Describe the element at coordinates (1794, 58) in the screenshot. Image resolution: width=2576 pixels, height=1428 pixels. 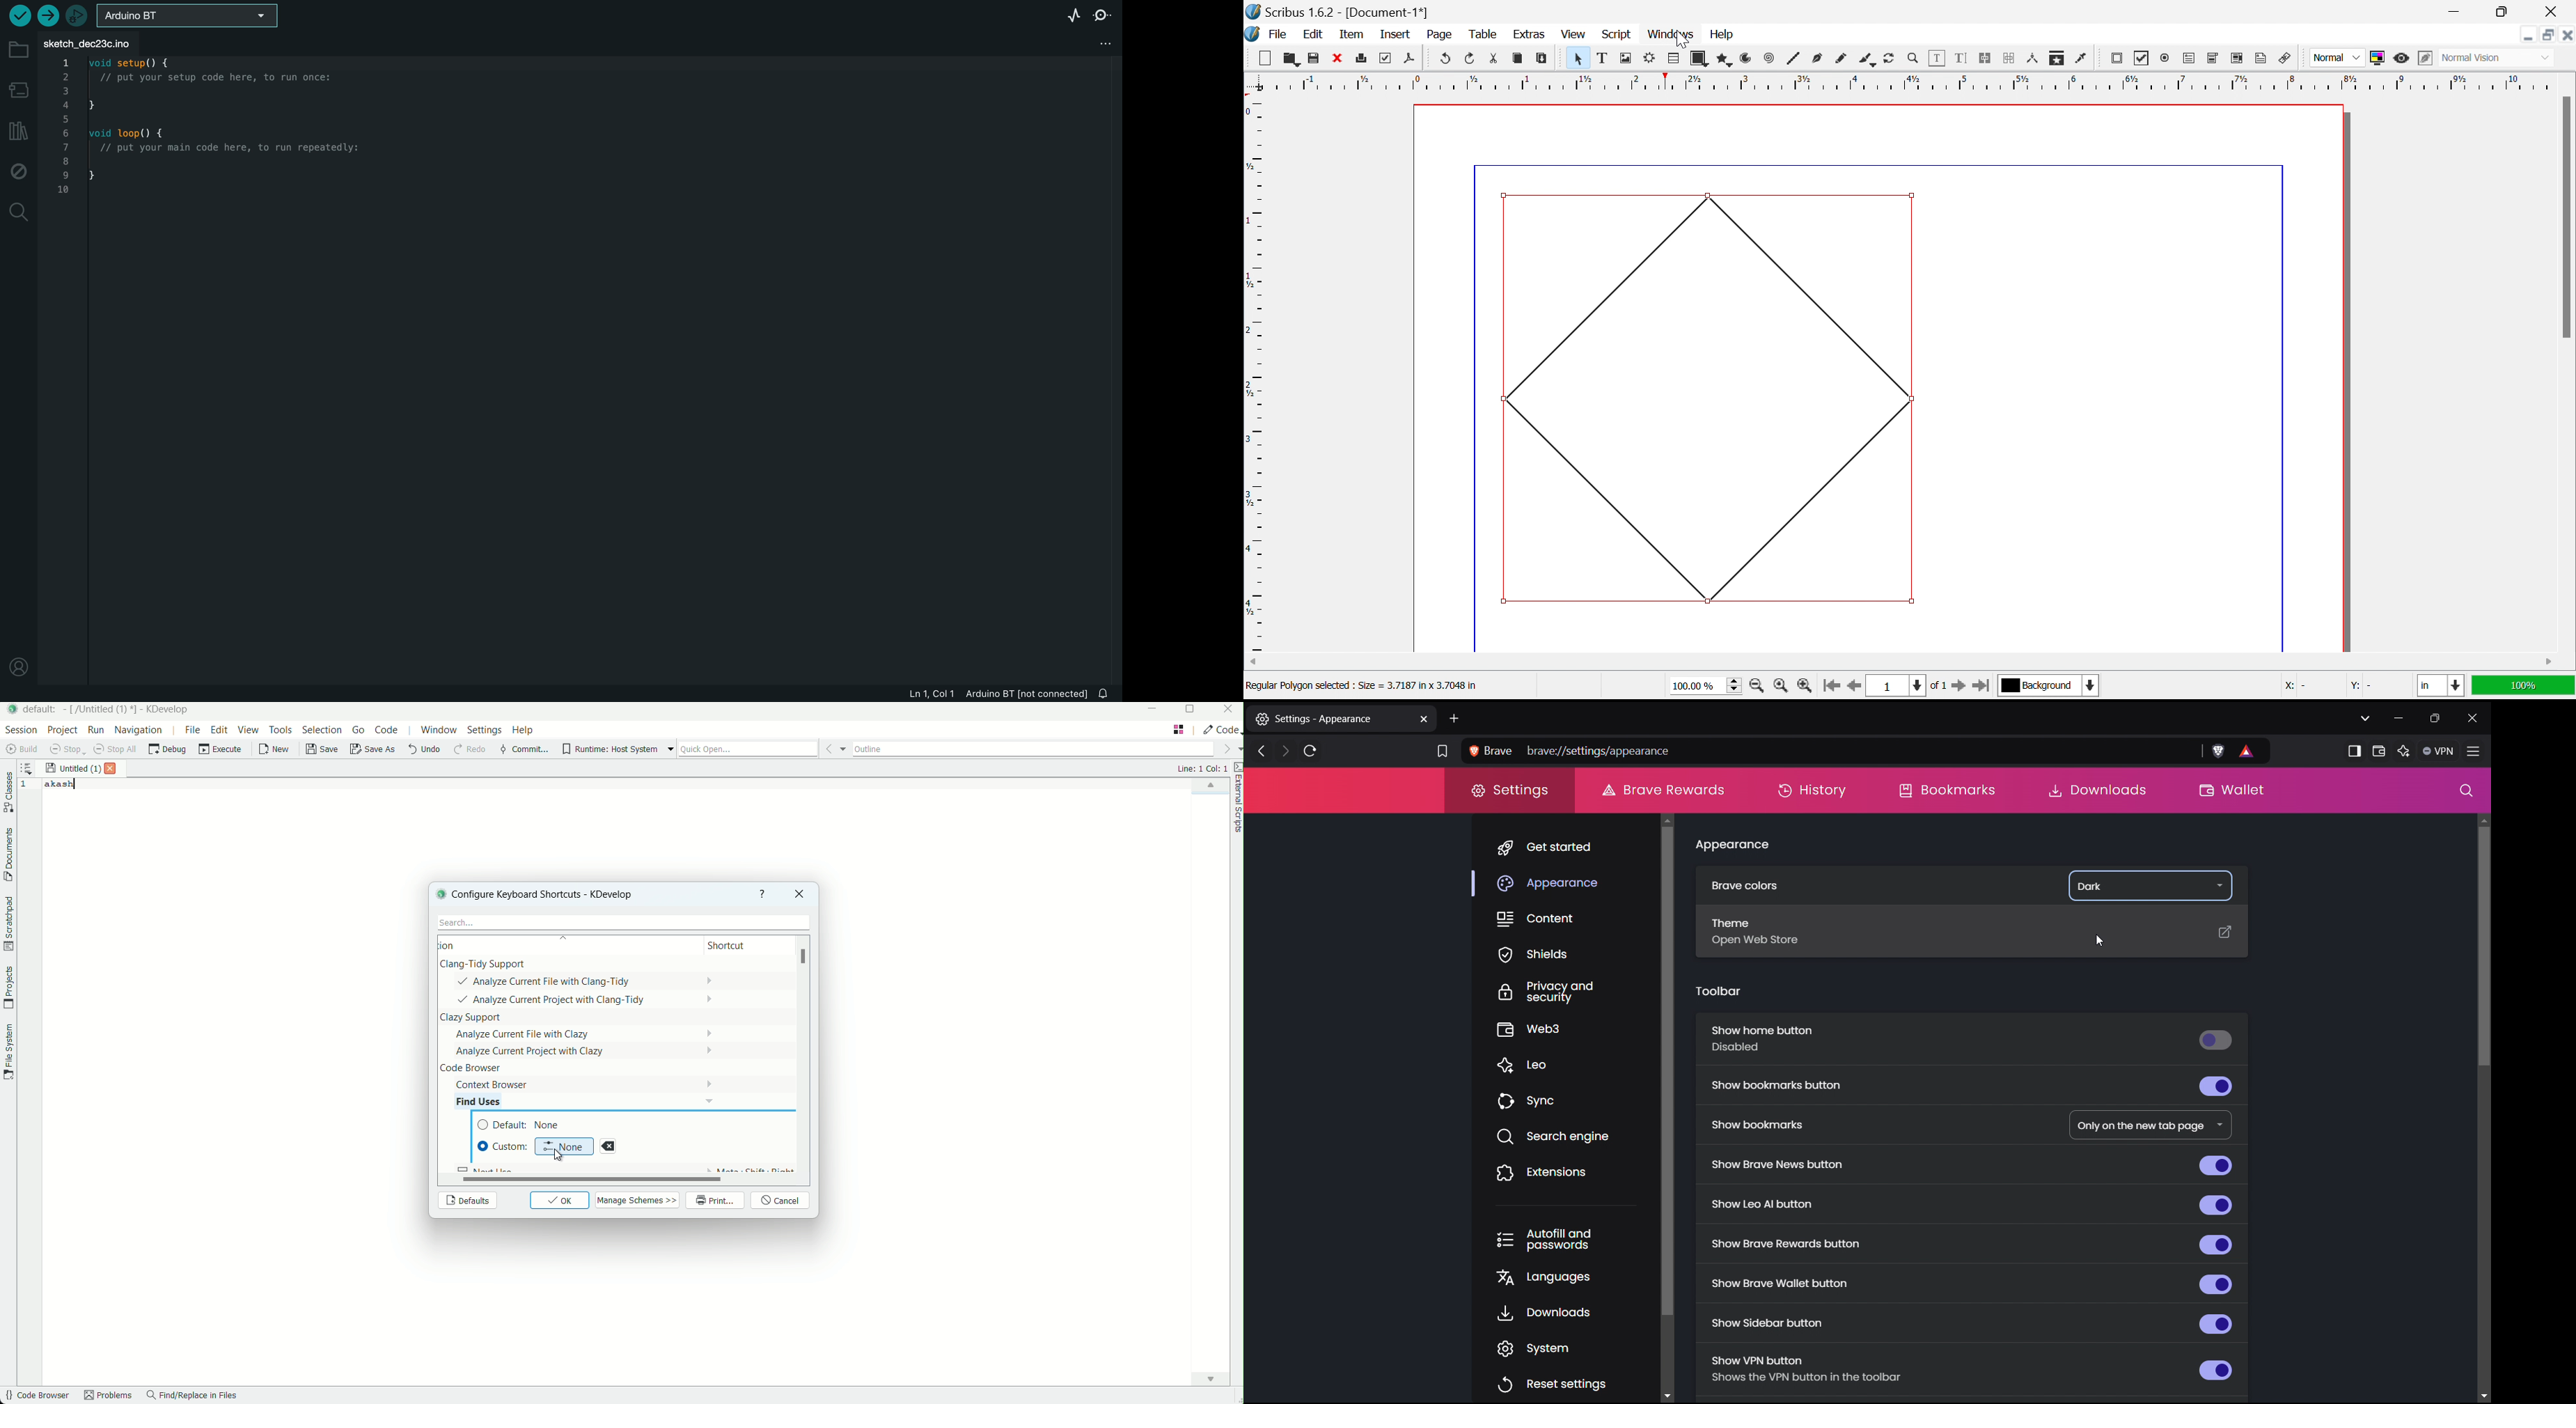
I see `Line` at that location.